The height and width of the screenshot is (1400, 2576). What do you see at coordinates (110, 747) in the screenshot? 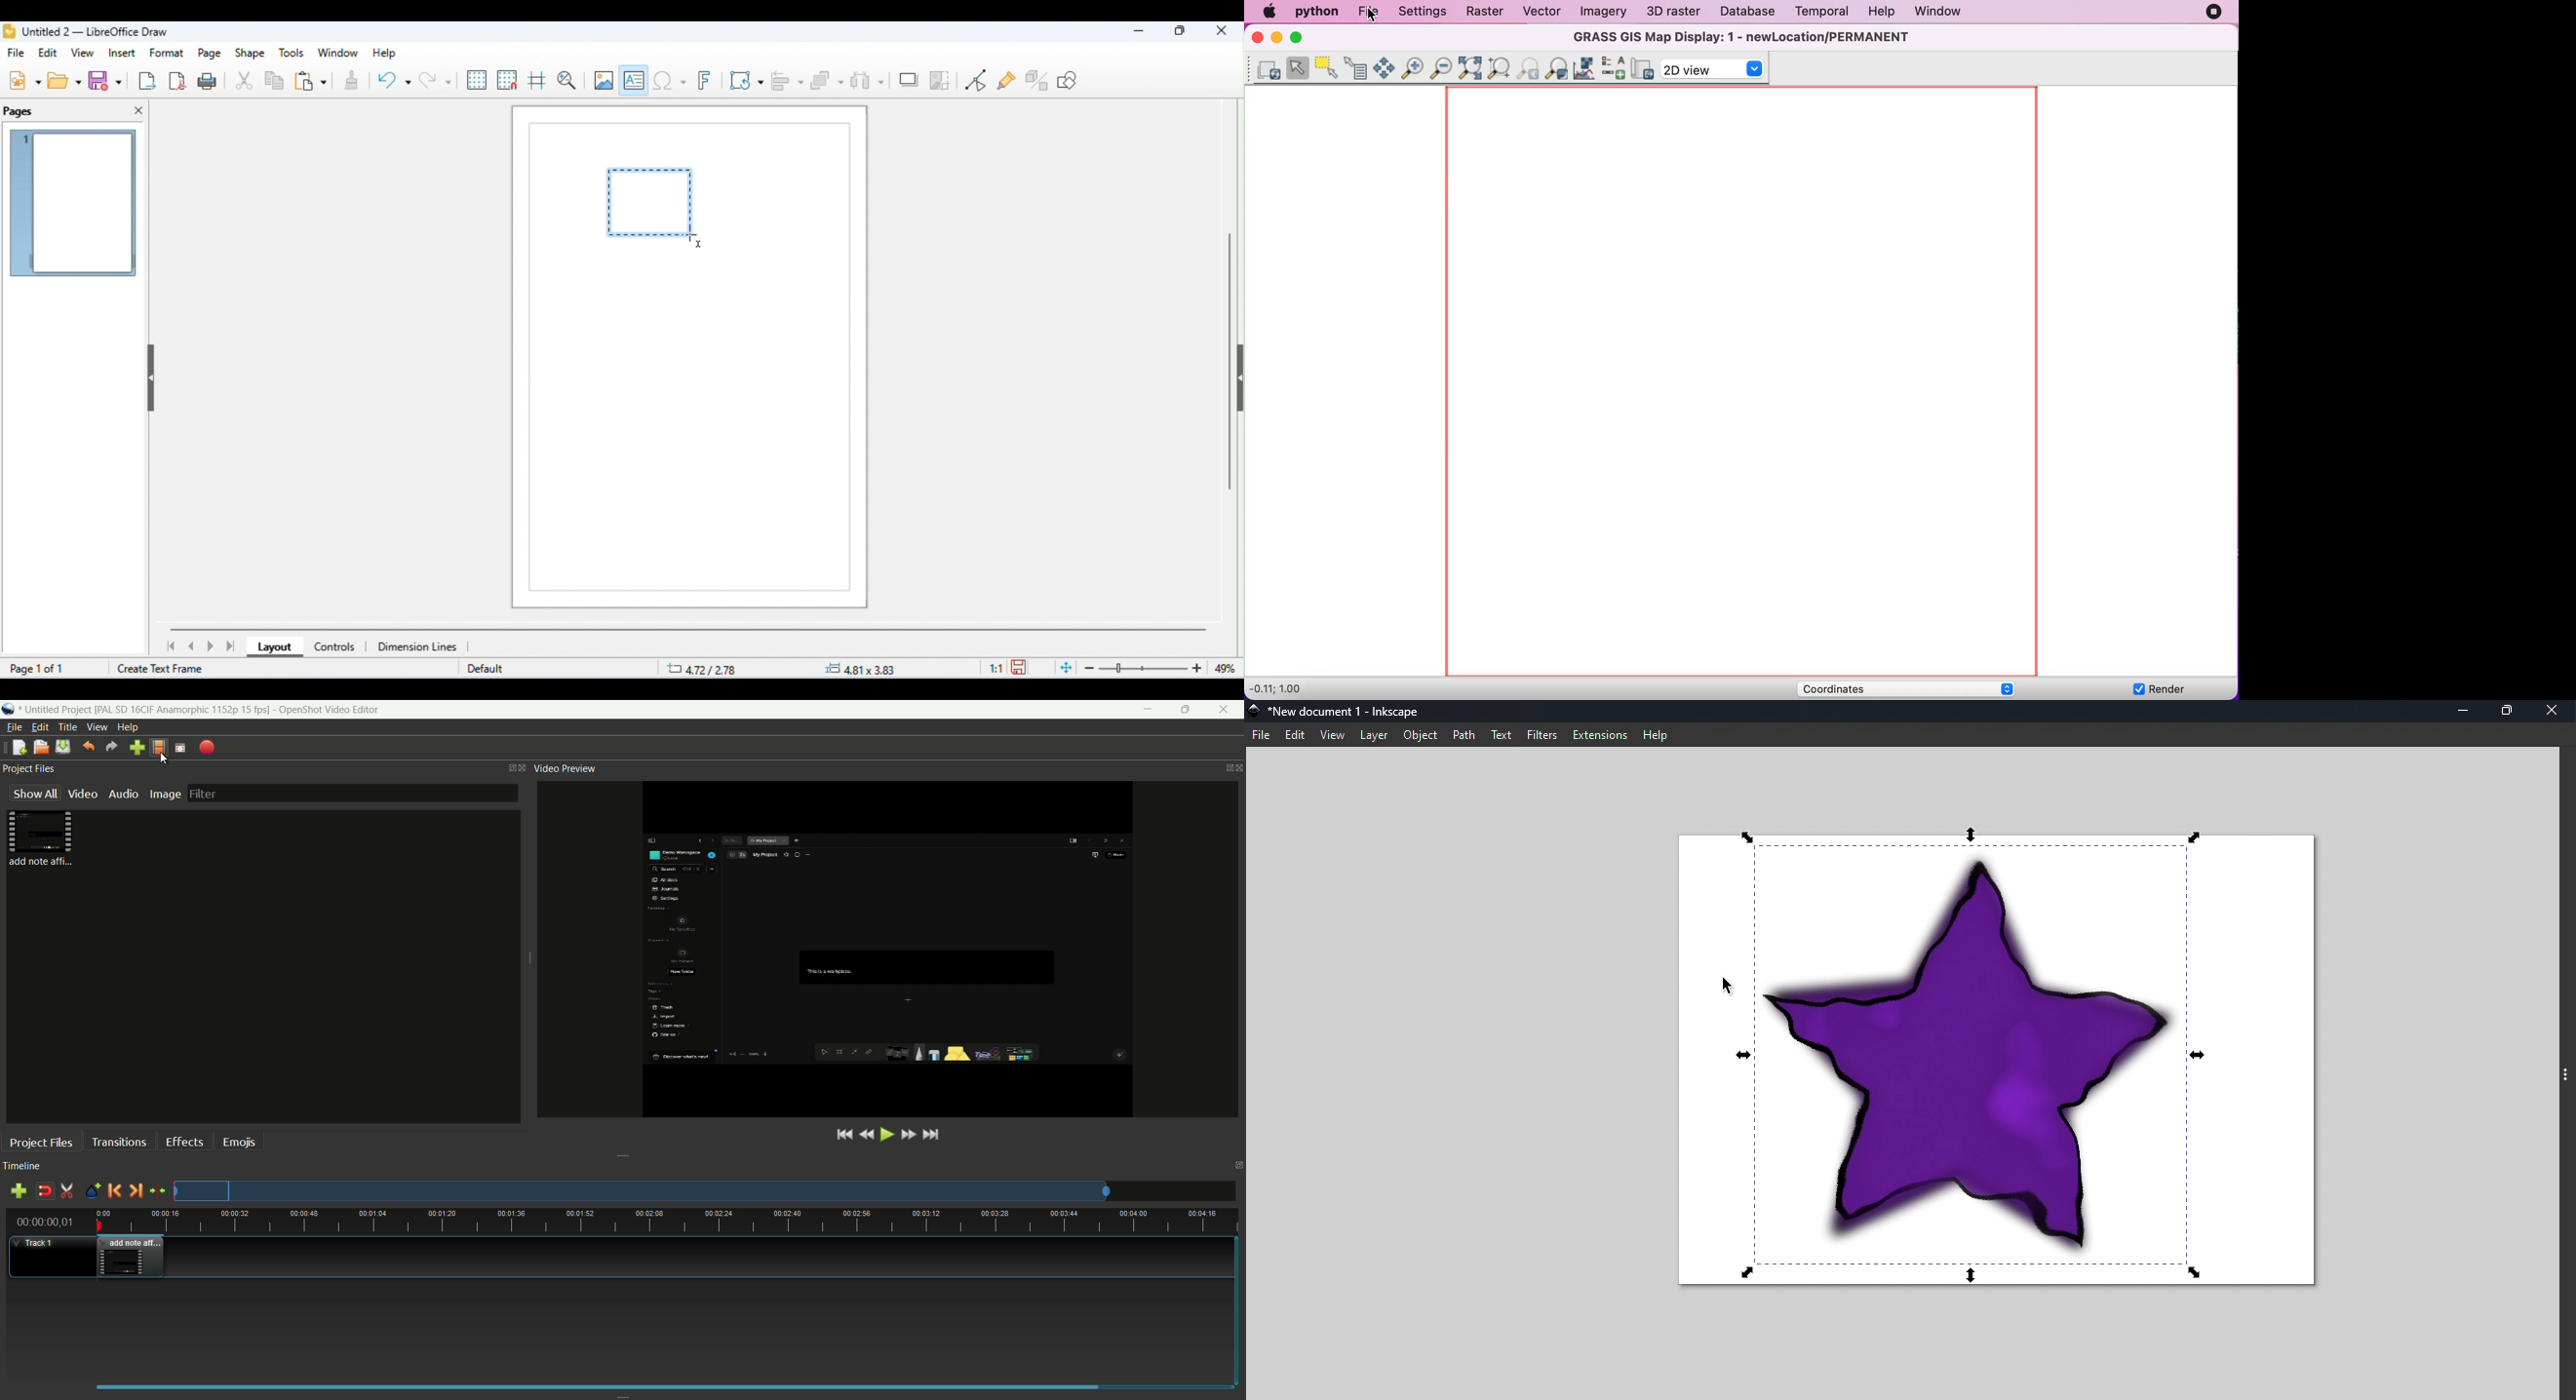
I see `redo` at bounding box center [110, 747].